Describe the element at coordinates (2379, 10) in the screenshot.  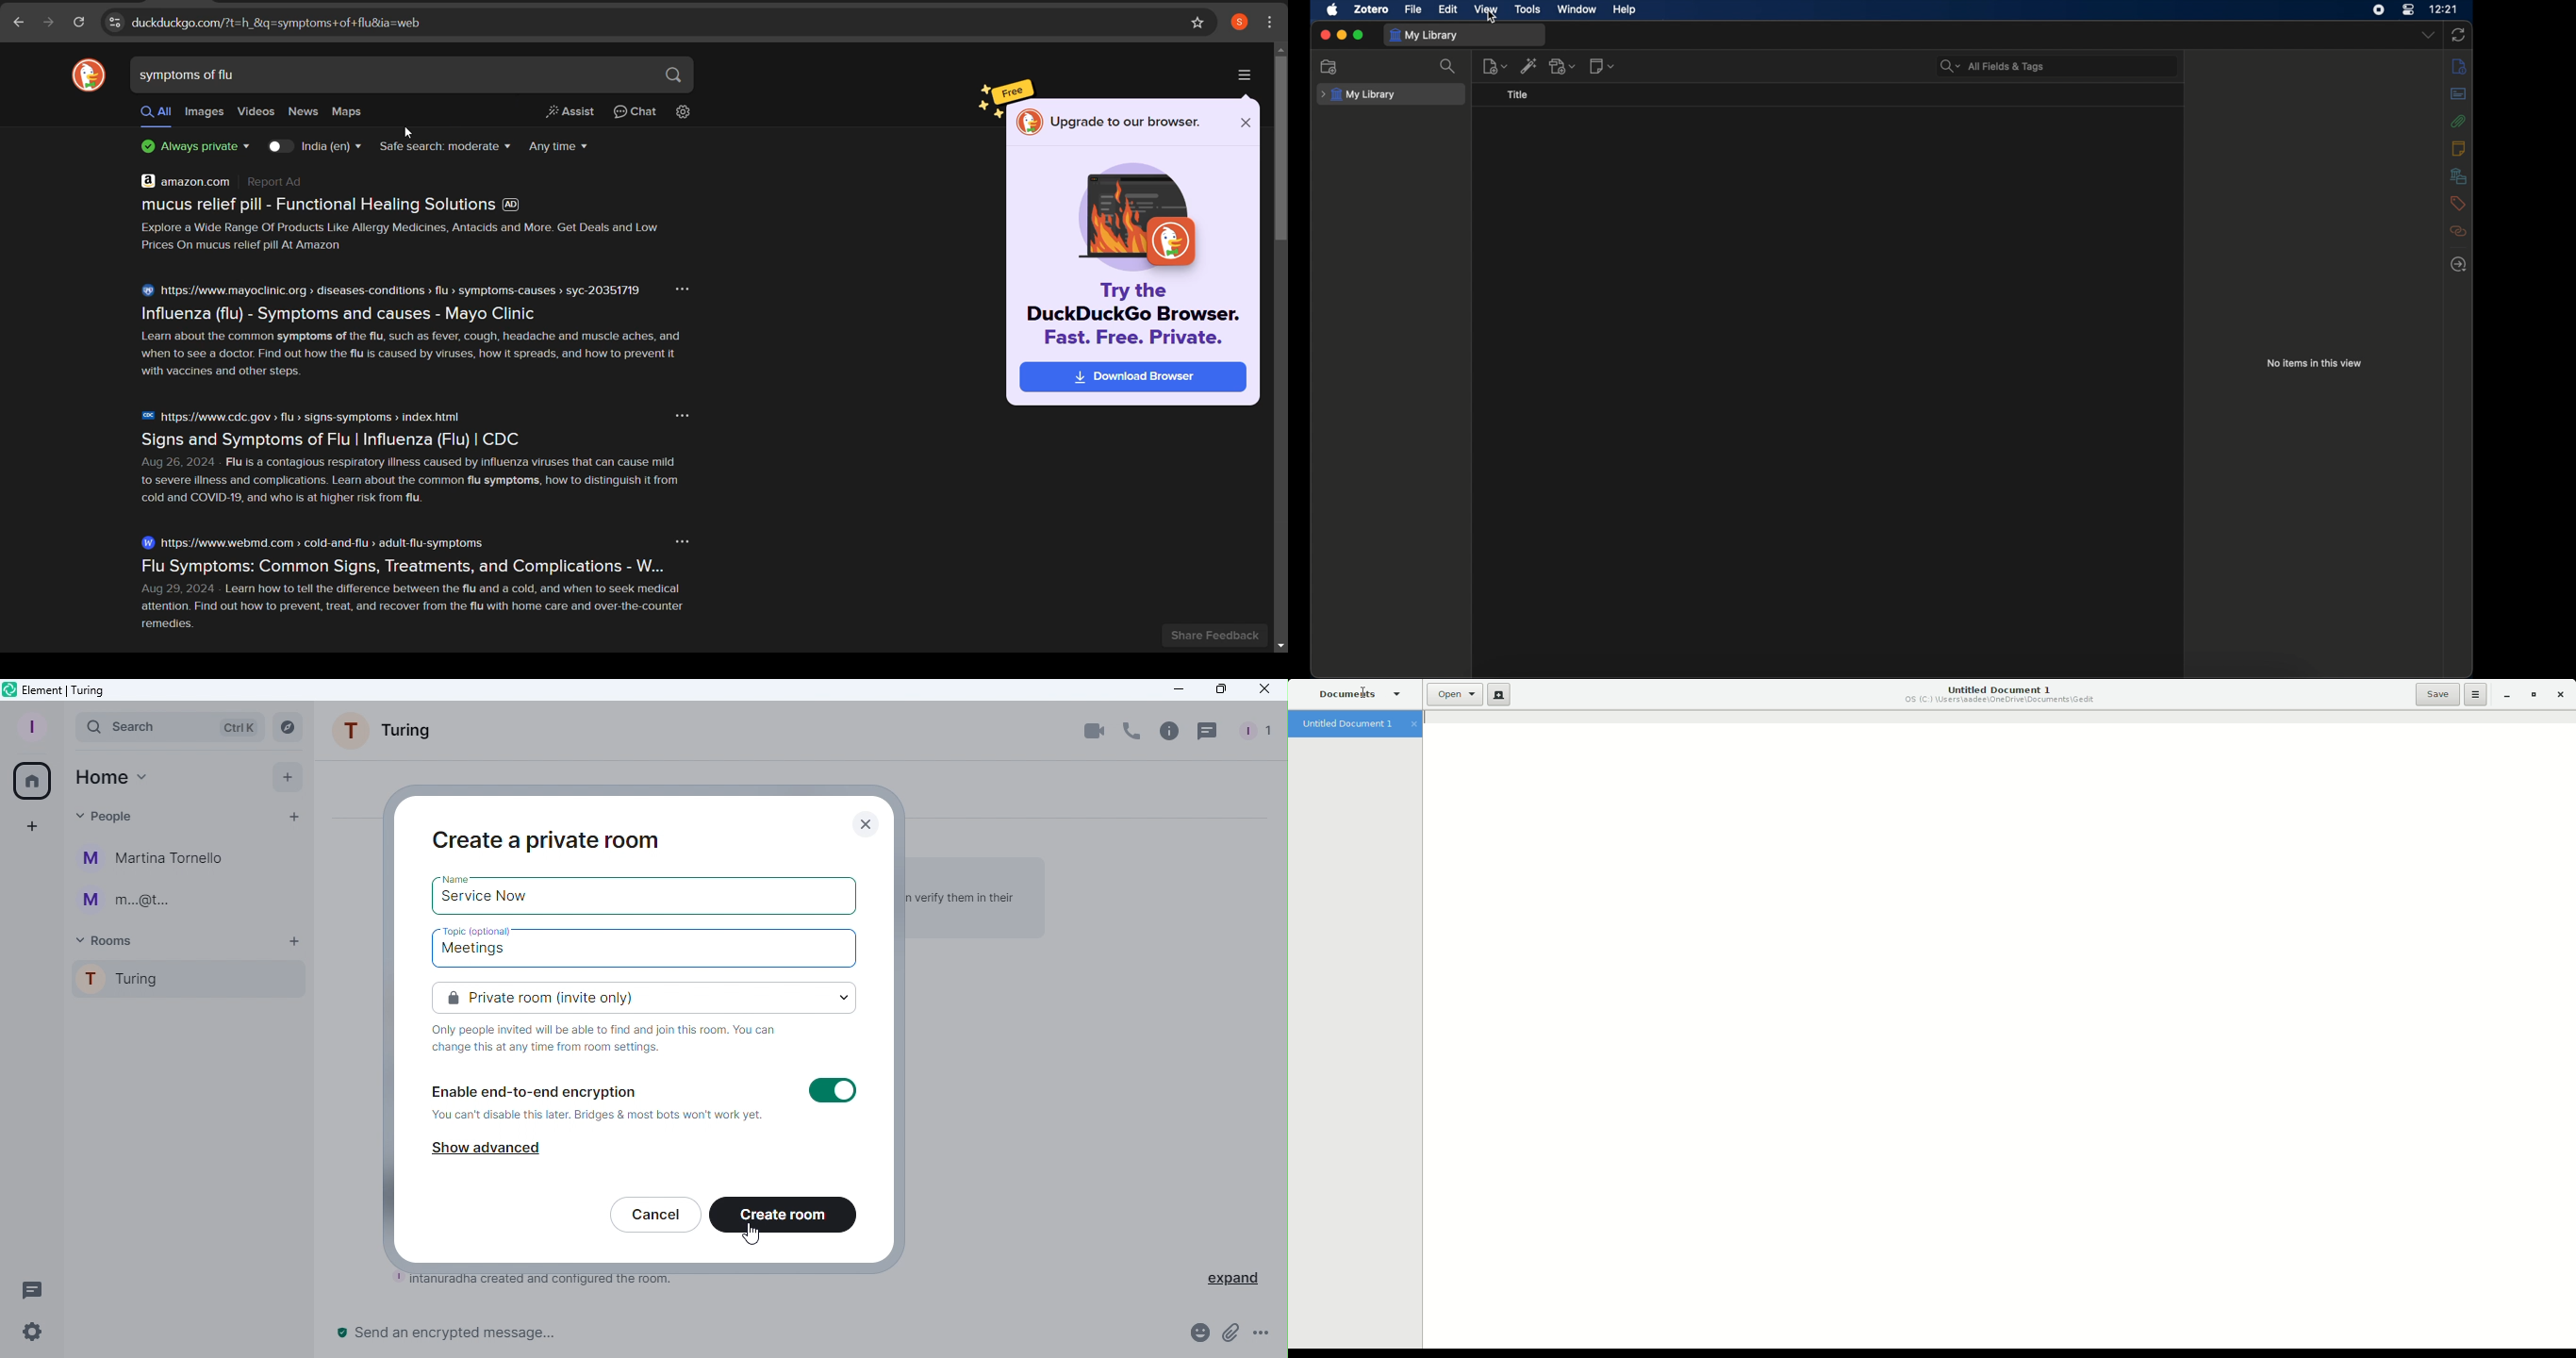
I see `screen recorder` at that location.